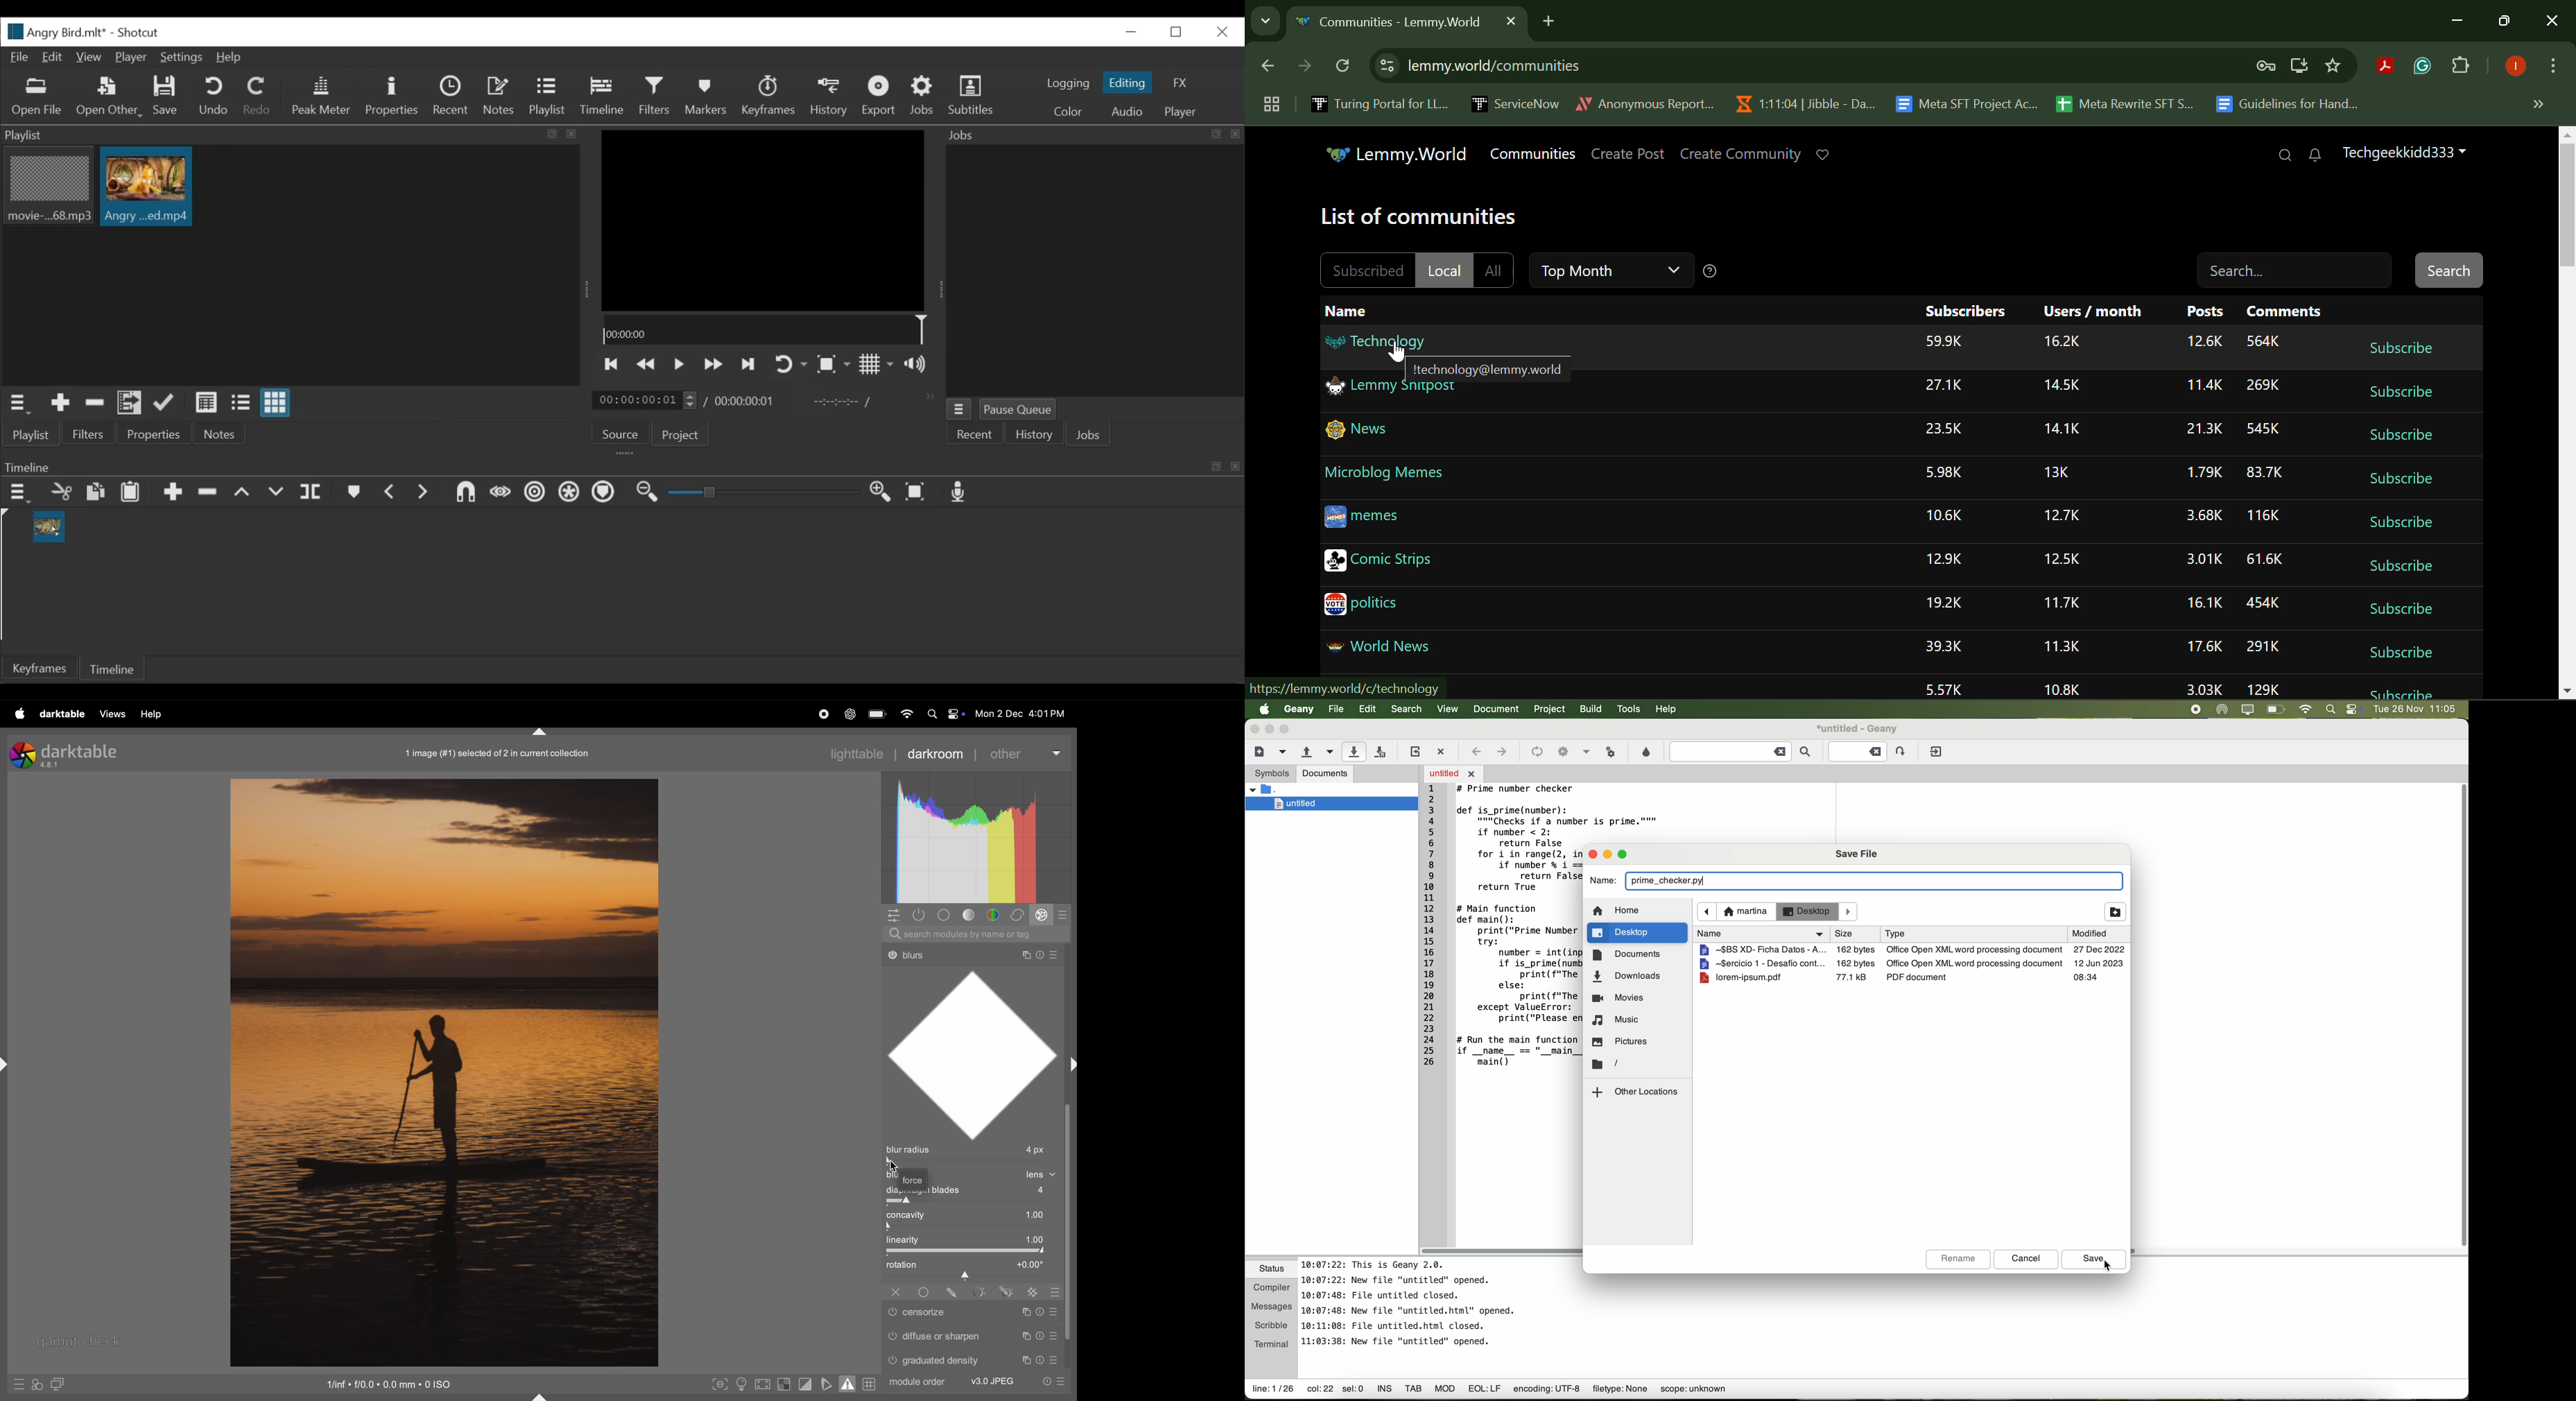 The width and height of the screenshot is (2576, 1428). I want to click on Community Lemmy Address, so click(1489, 367).